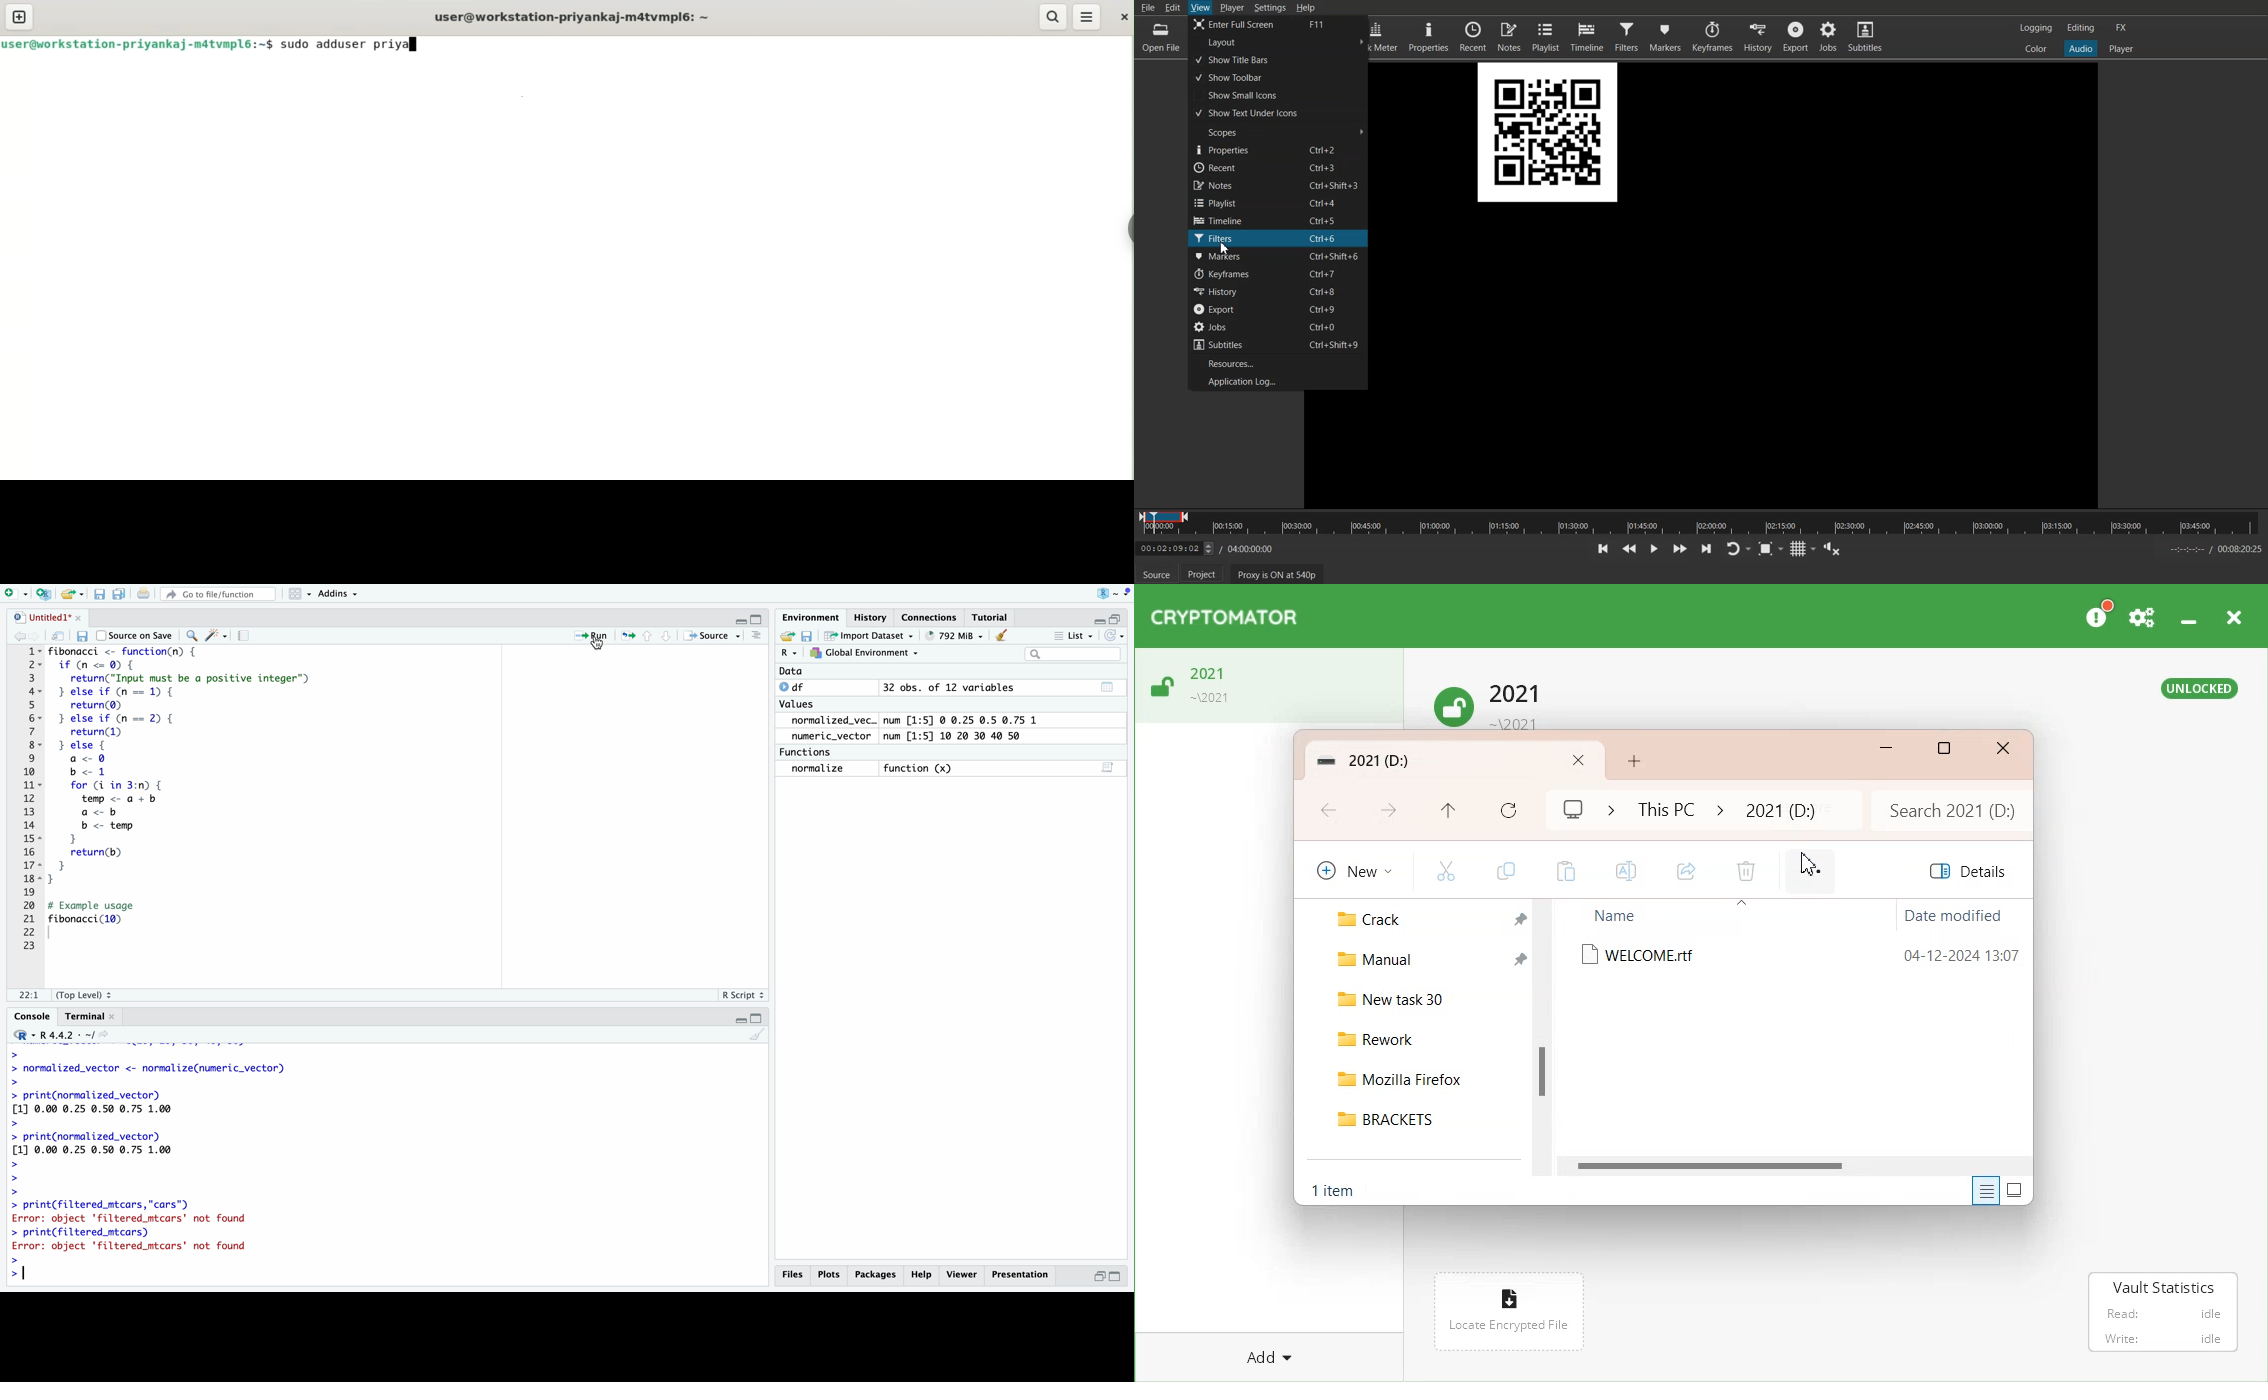  I want to click on Text, so click(1332, 1189).